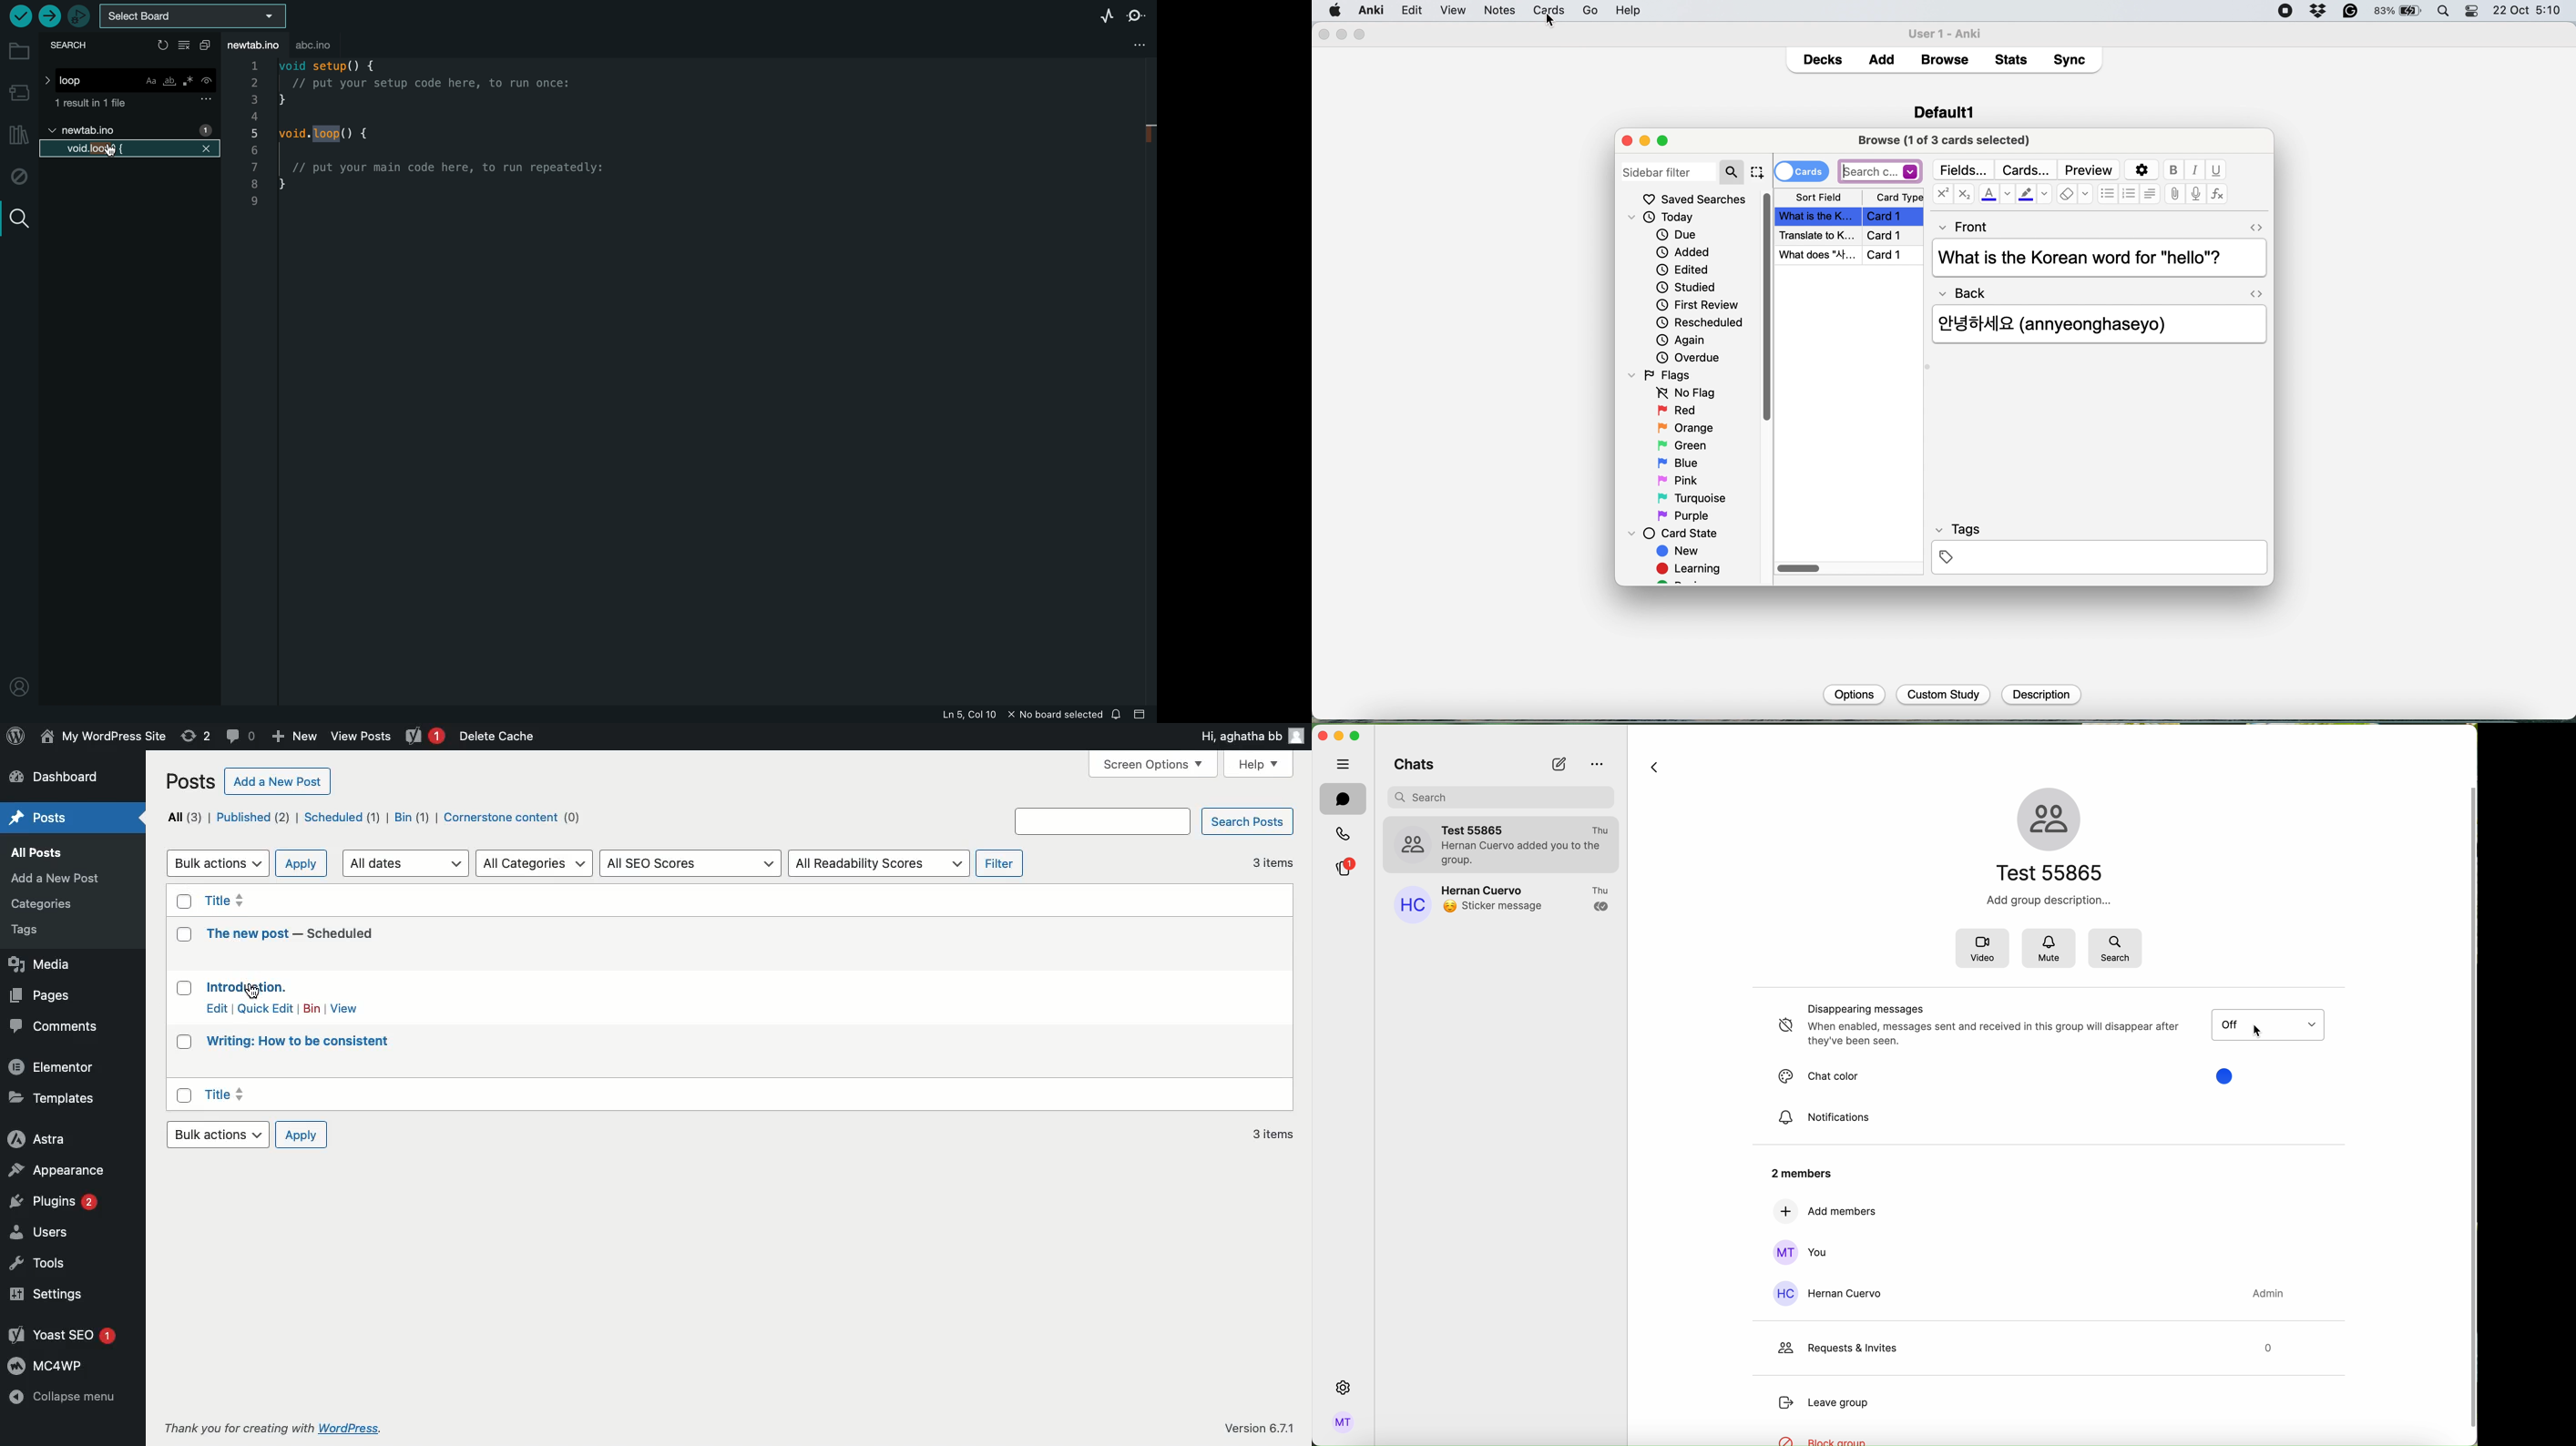 This screenshot has width=2576, height=1456. Describe the element at coordinates (1800, 1252) in the screenshot. I see `you` at that location.